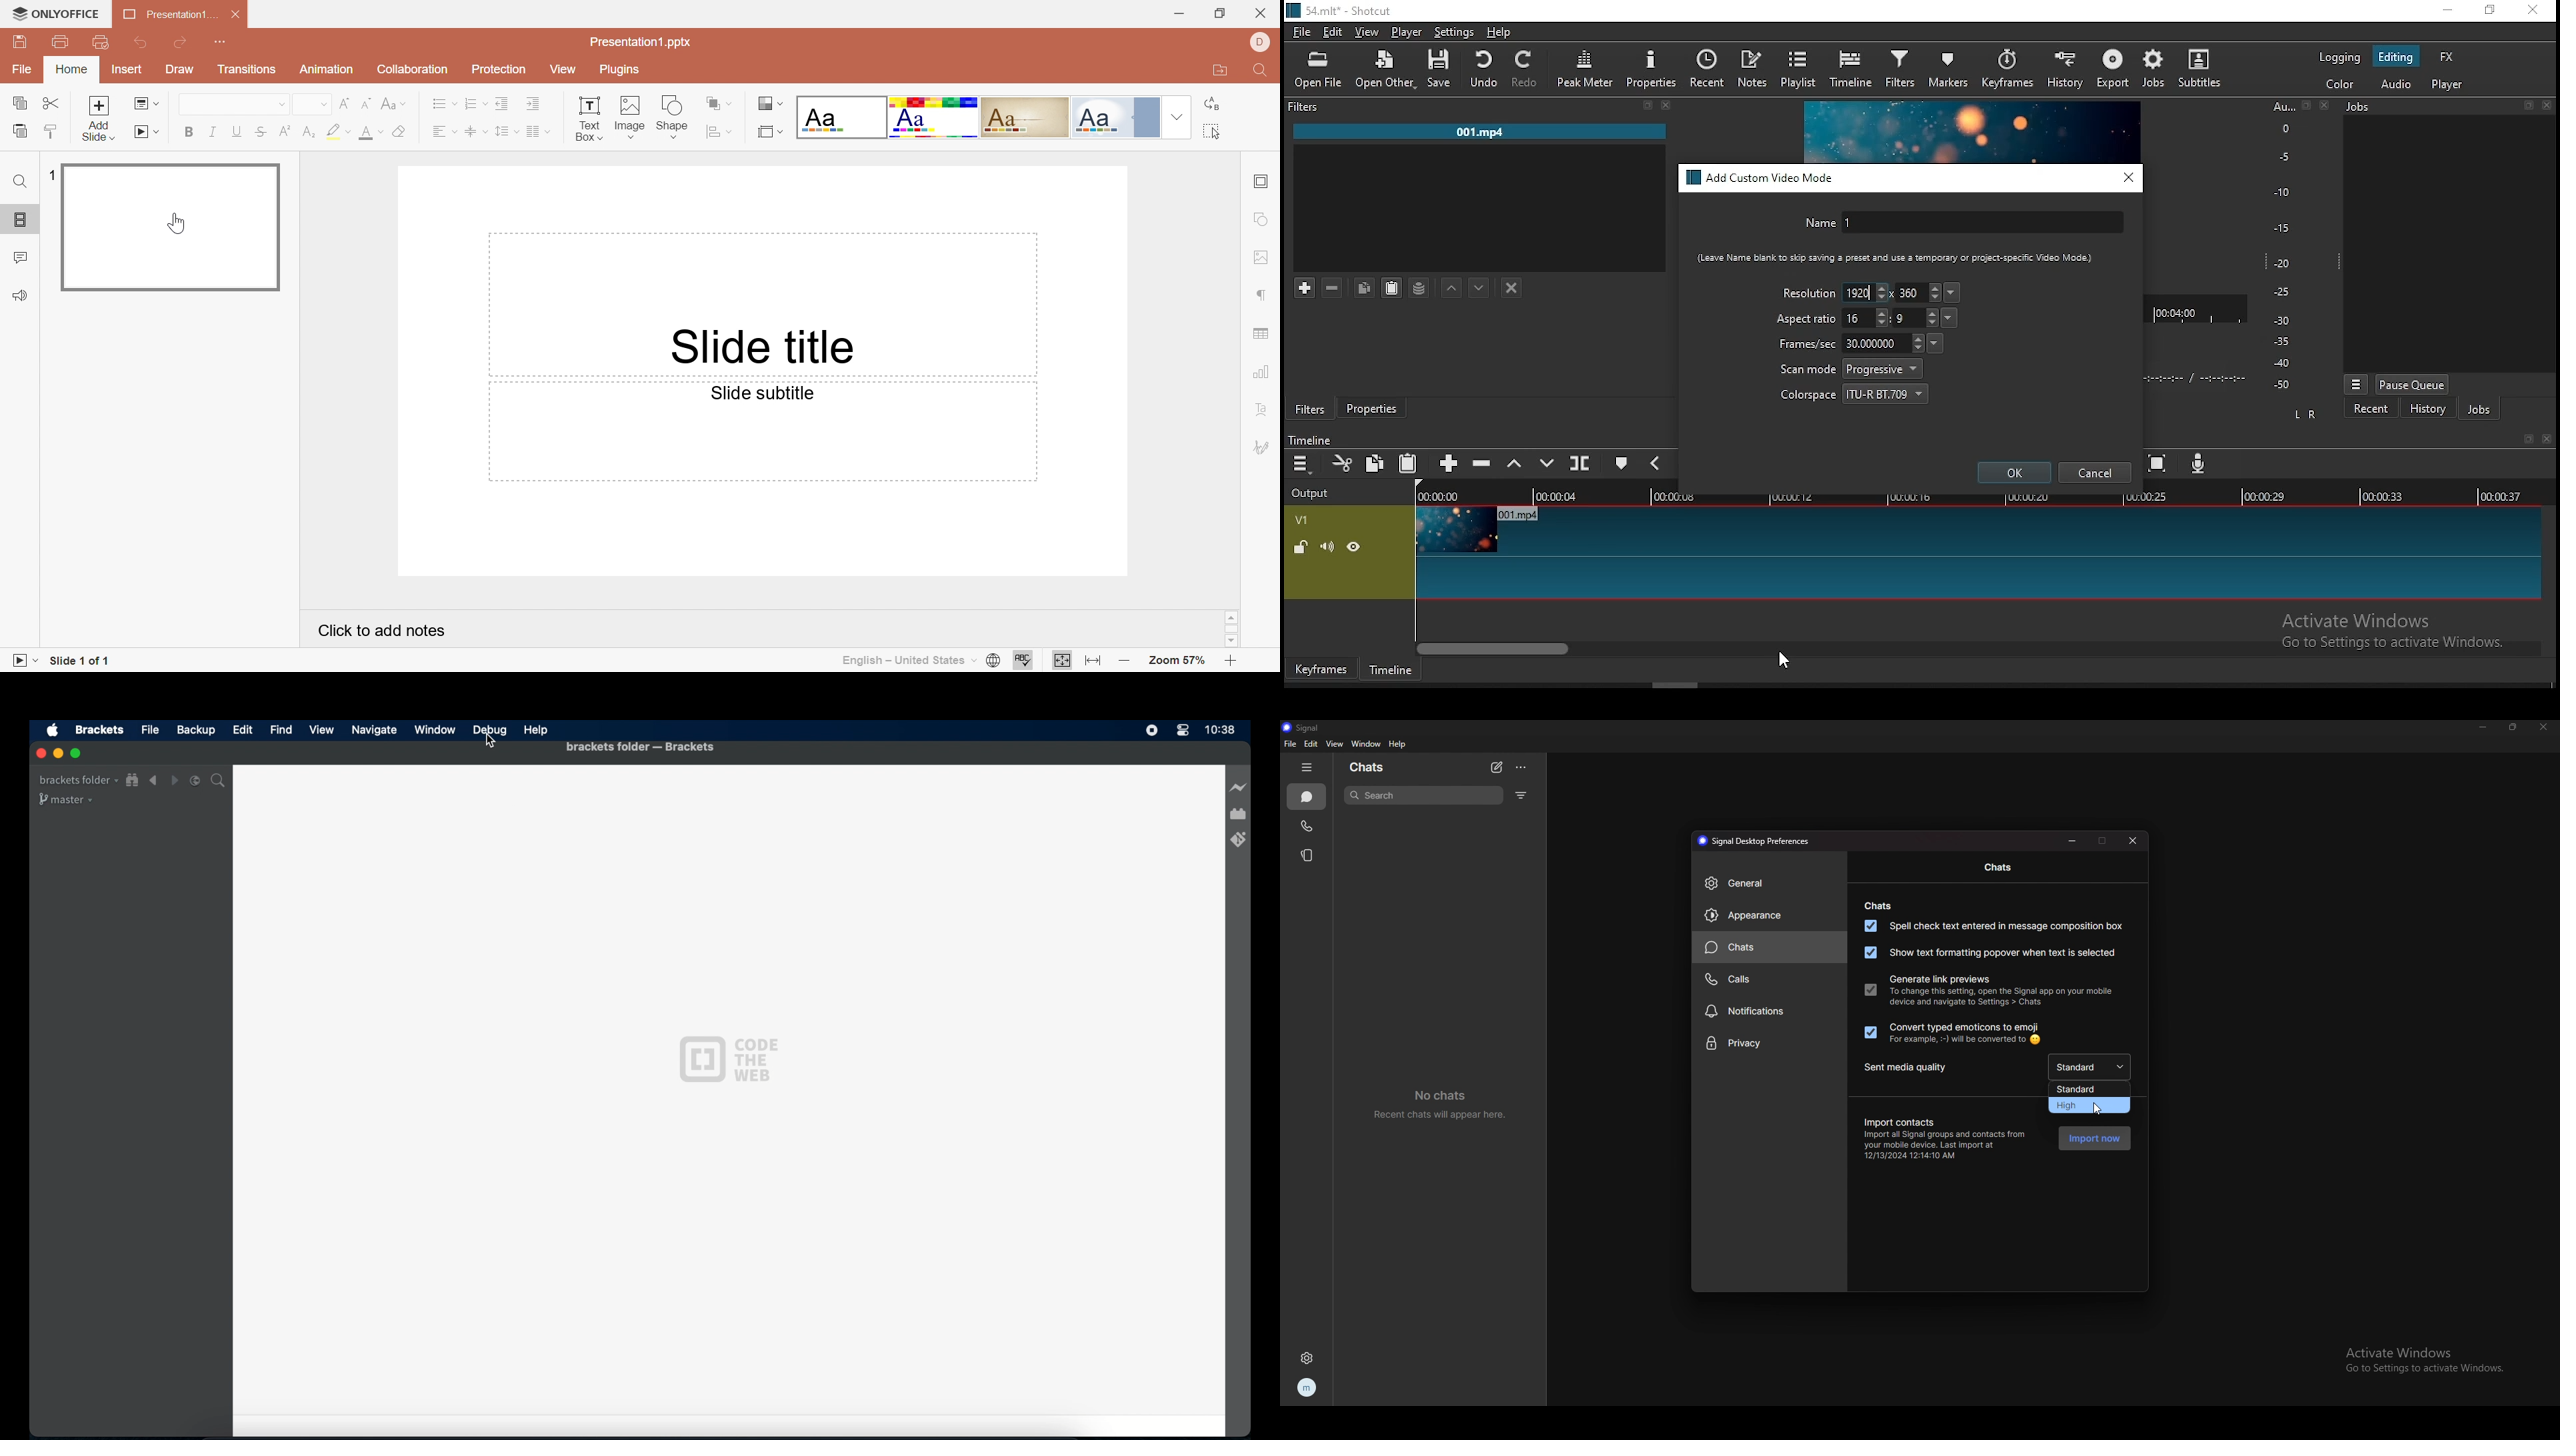 The height and width of the screenshot is (1456, 2576). What do you see at coordinates (1231, 628) in the screenshot?
I see `Scroll Bar` at bounding box center [1231, 628].